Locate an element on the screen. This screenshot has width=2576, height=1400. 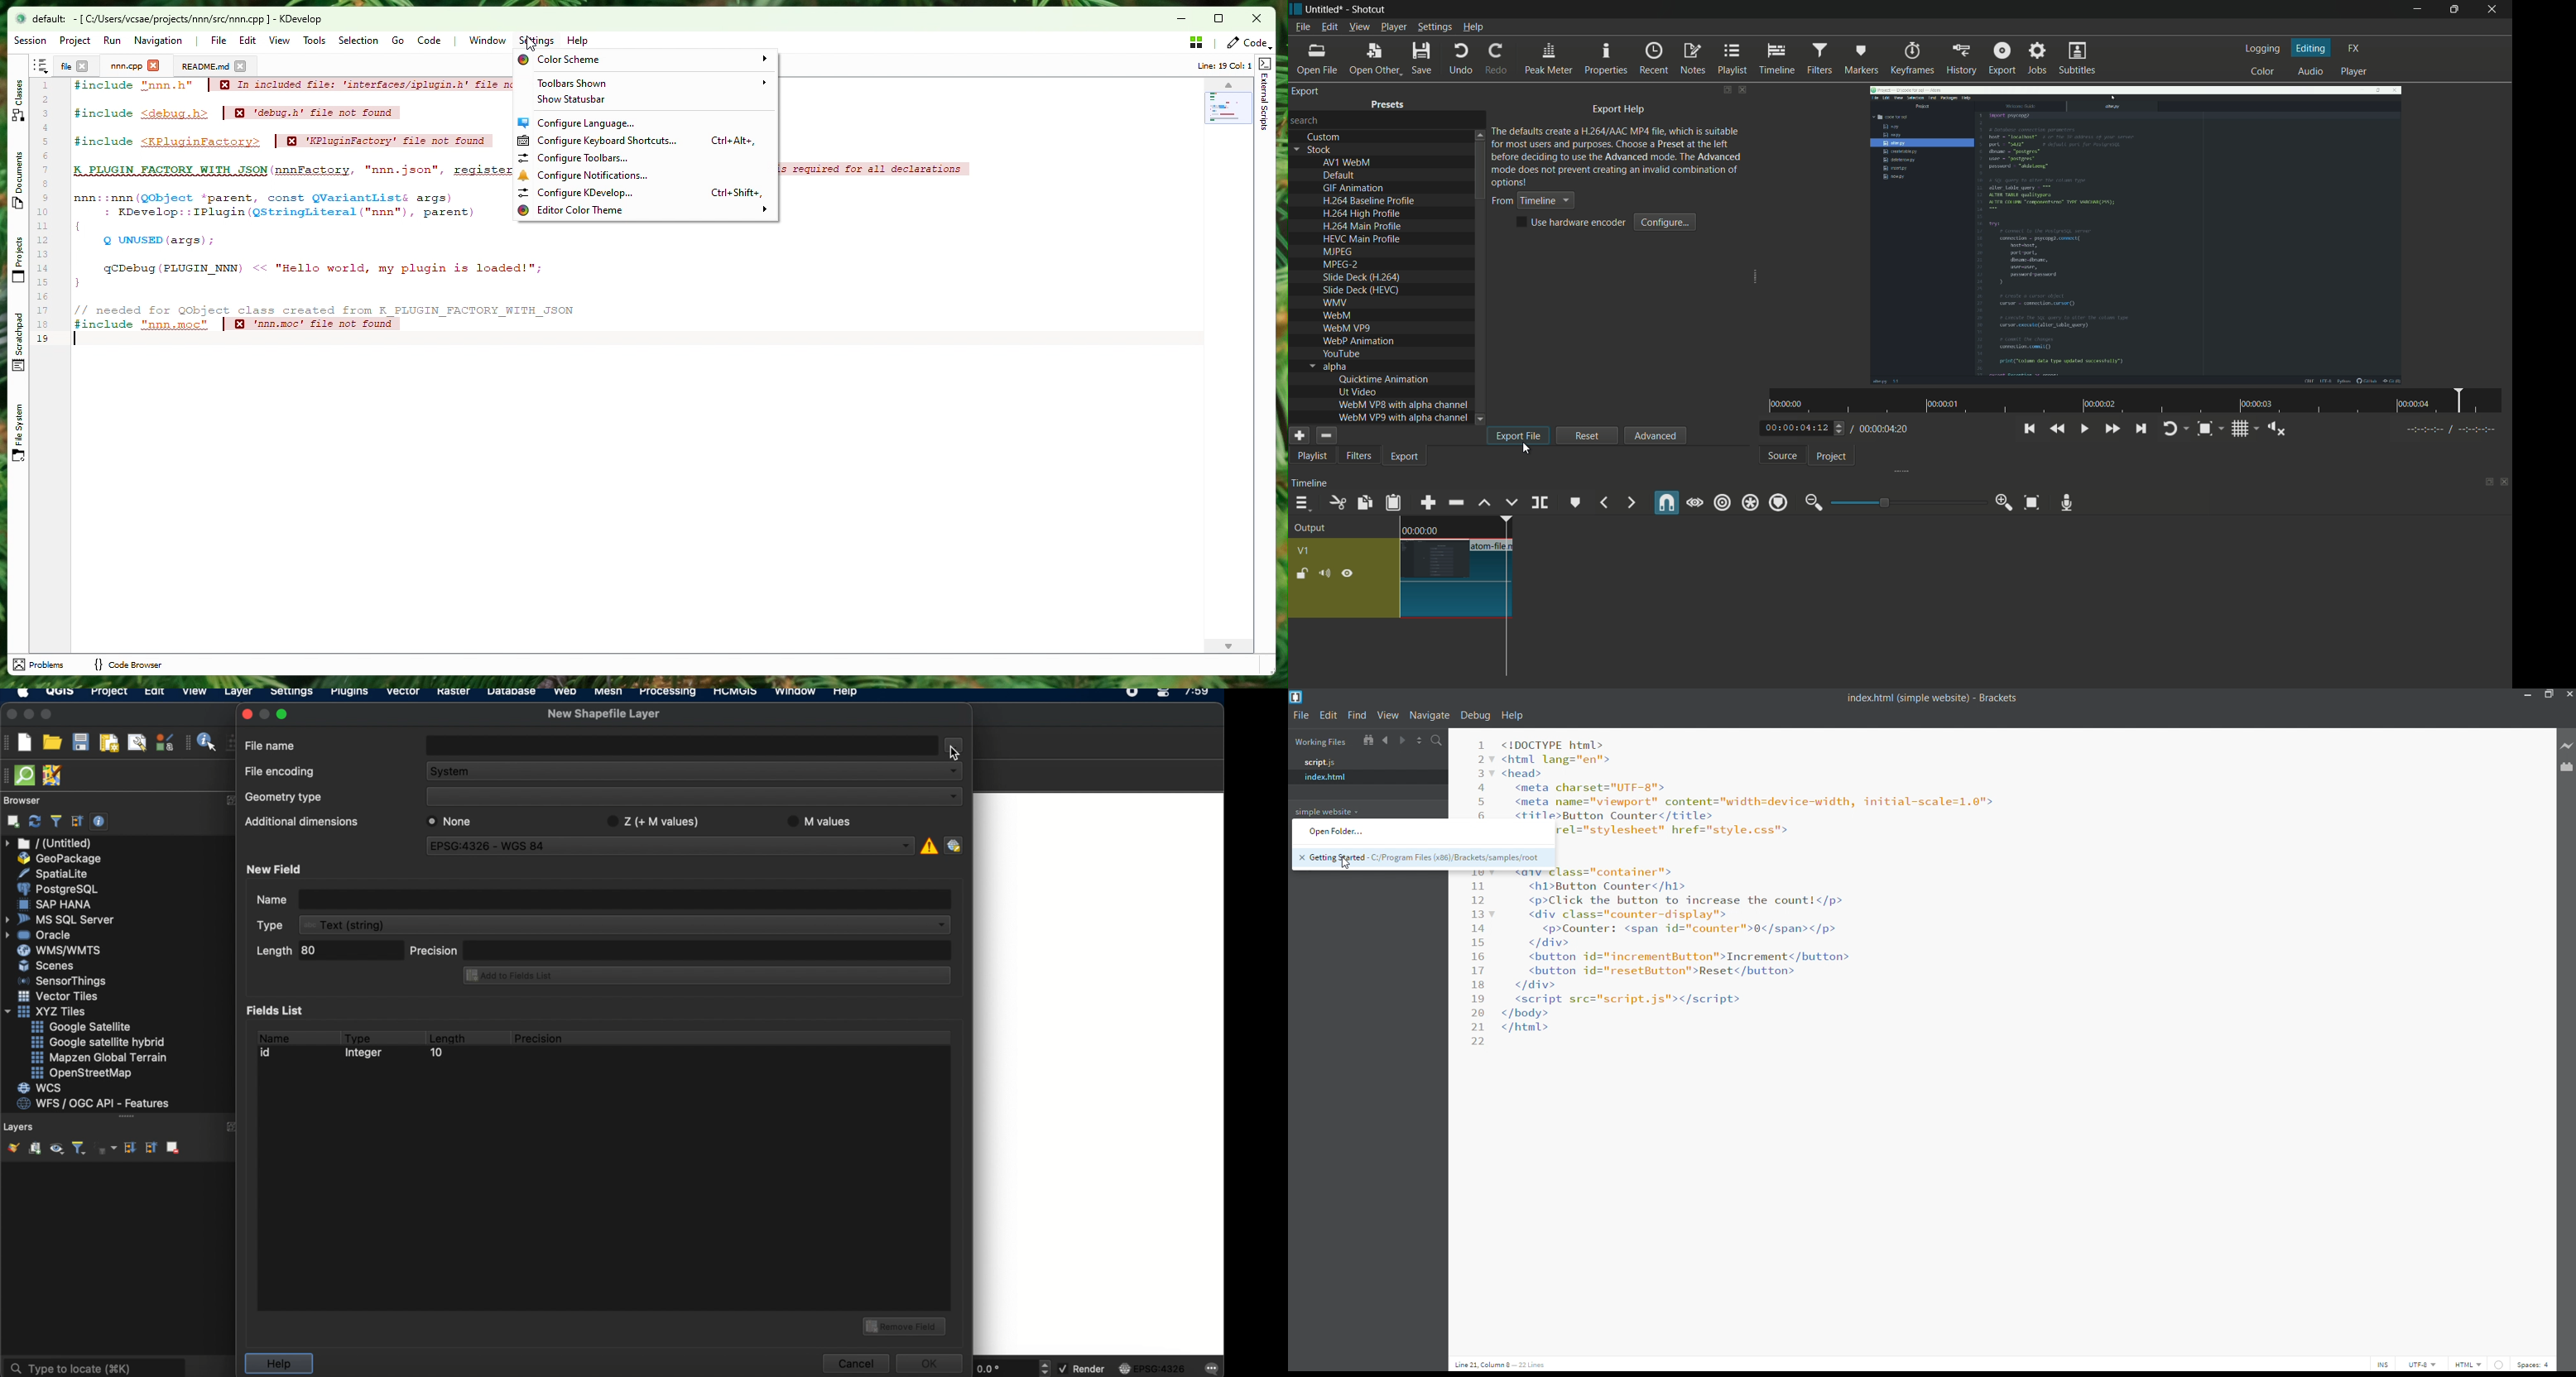
close export is located at coordinates (1743, 90).